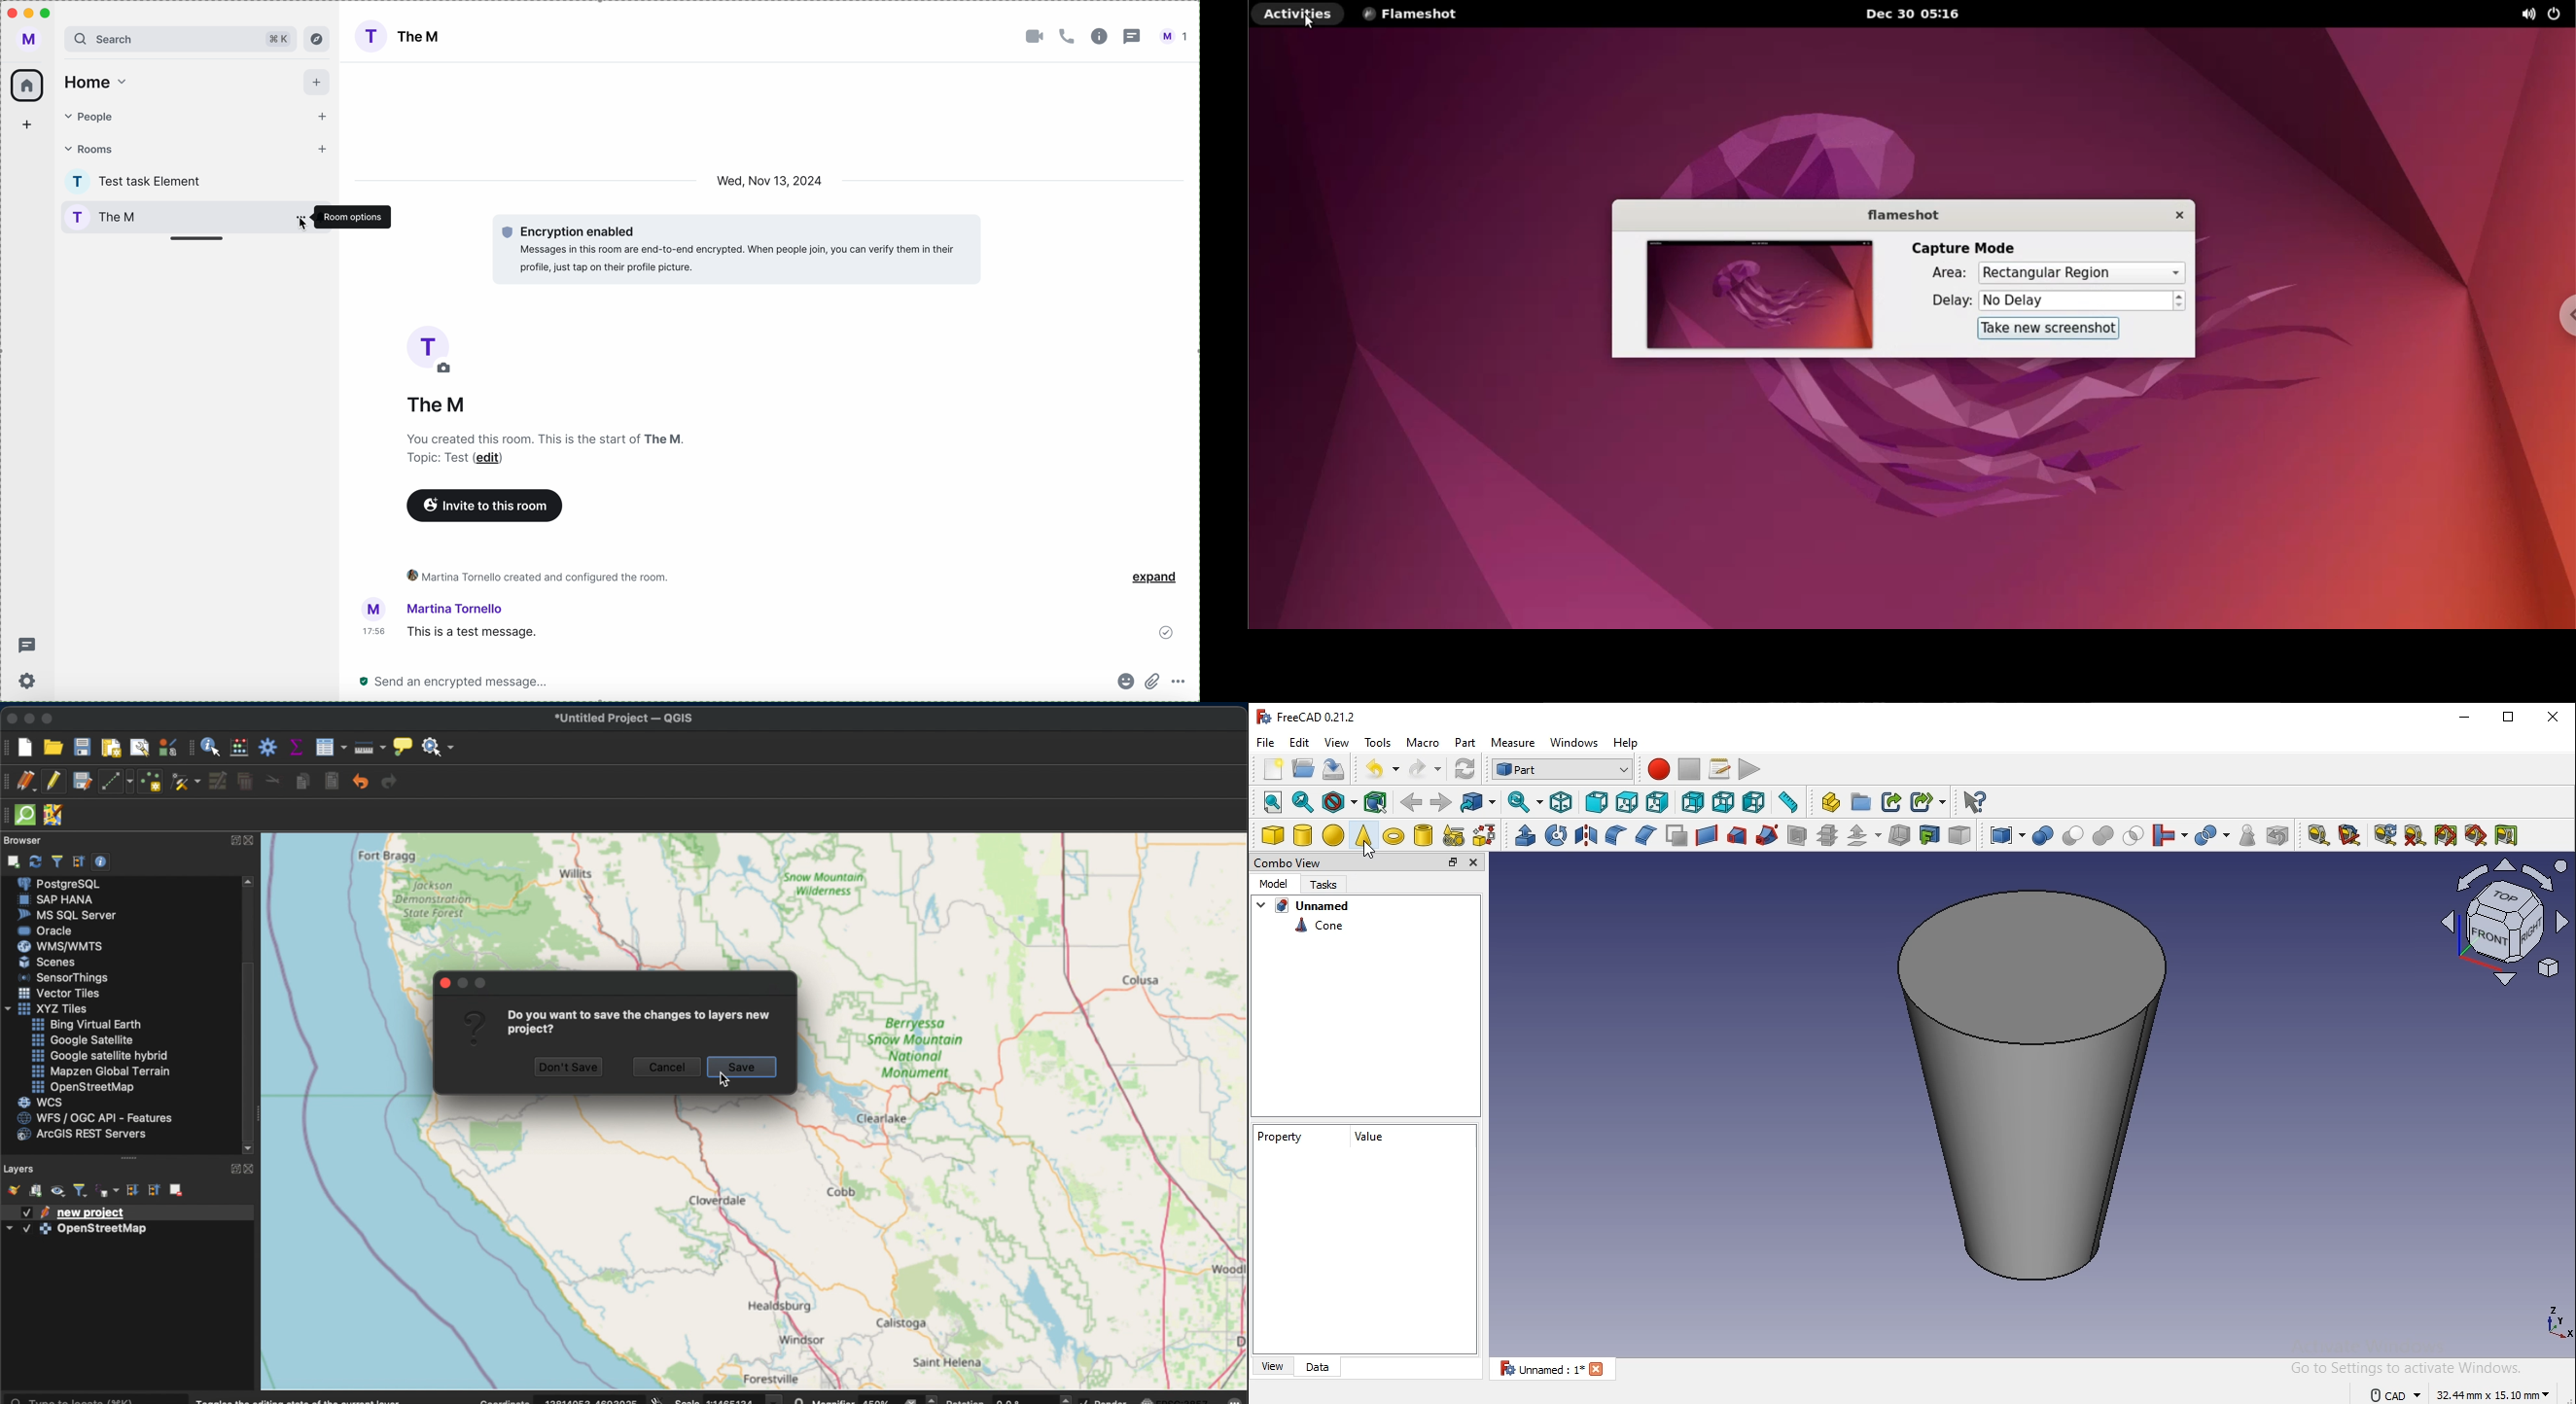  Describe the element at coordinates (1724, 801) in the screenshot. I see `bottom` at that location.